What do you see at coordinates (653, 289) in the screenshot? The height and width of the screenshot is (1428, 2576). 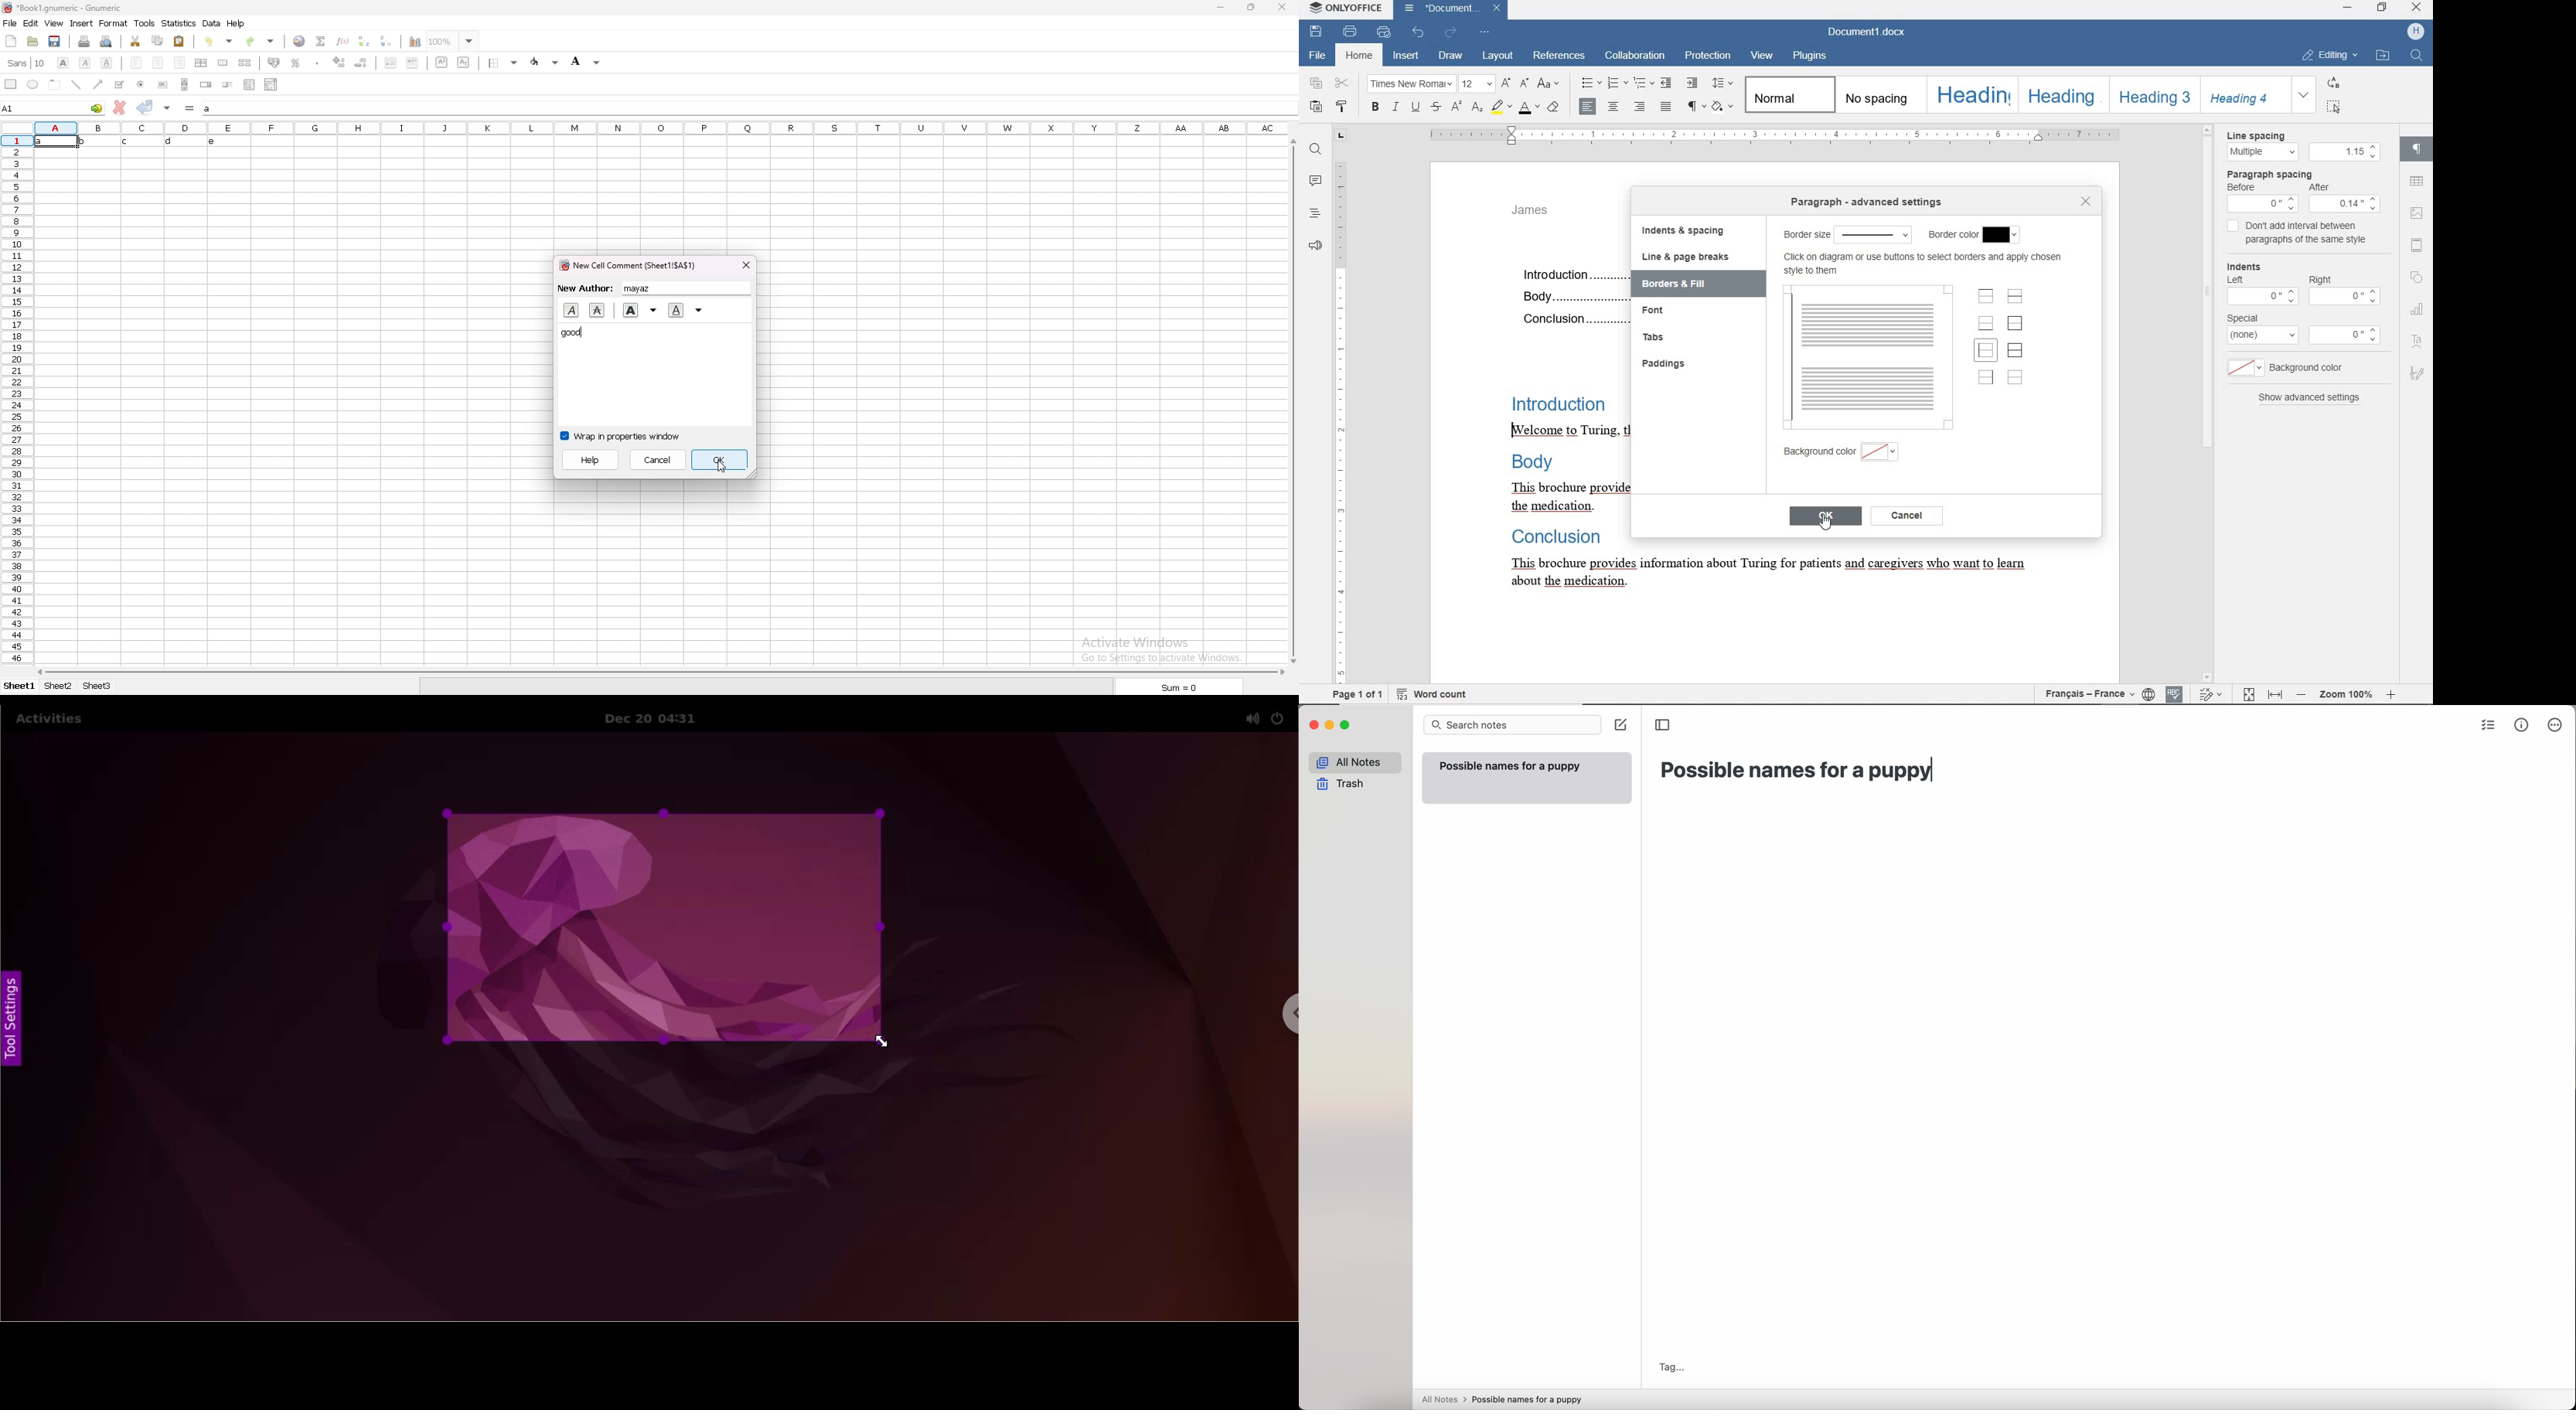 I see `new author` at bounding box center [653, 289].